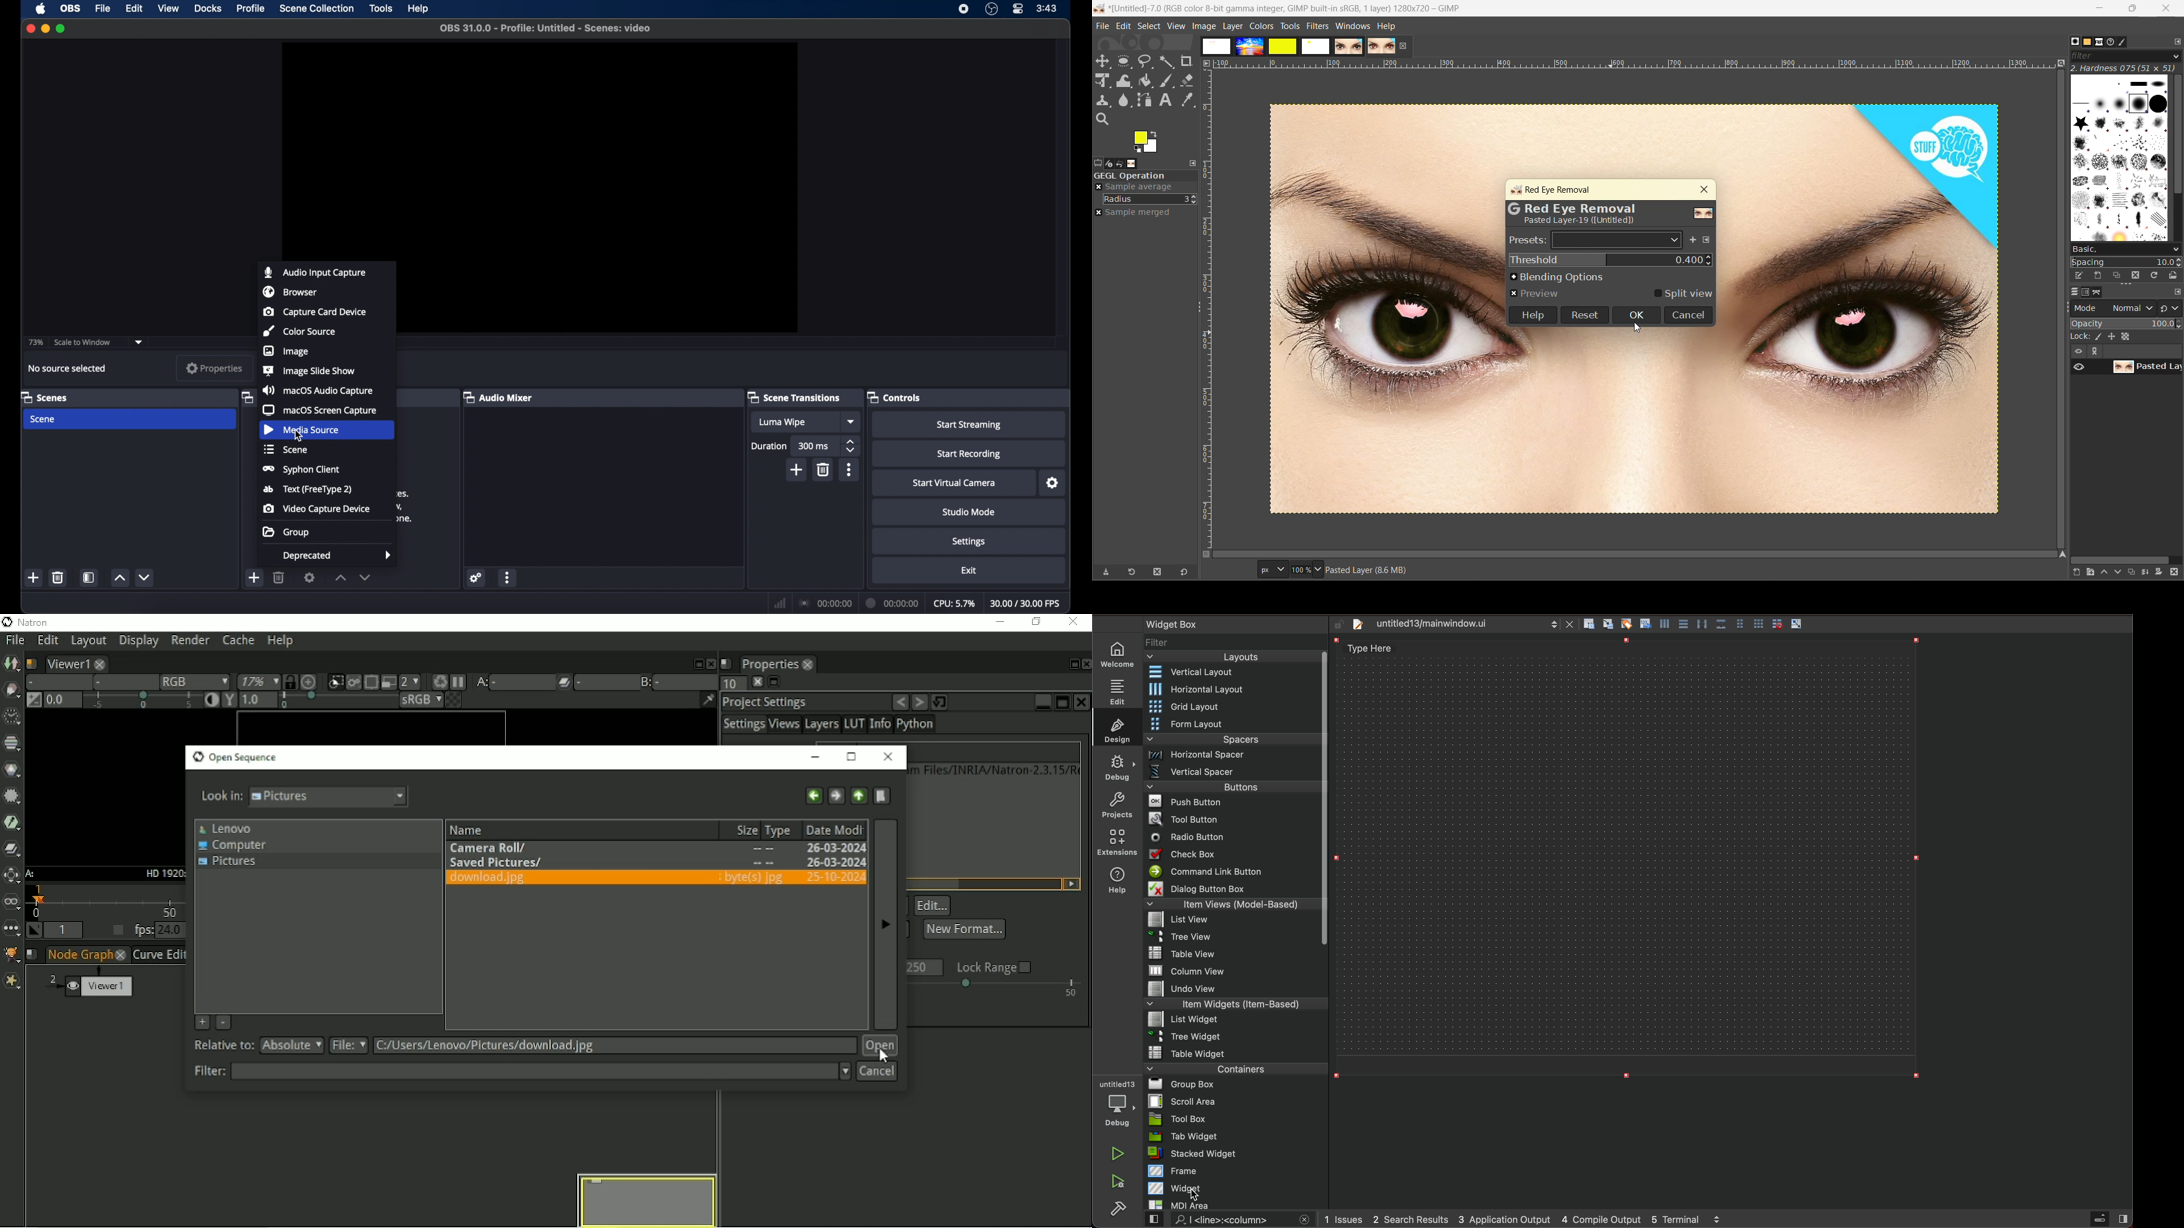 The height and width of the screenshot is (1232, 2184). What do you see at coordinates (1186, 573) in the screenshot?
I see `reset to default values` at bounding box center [1186, 573].